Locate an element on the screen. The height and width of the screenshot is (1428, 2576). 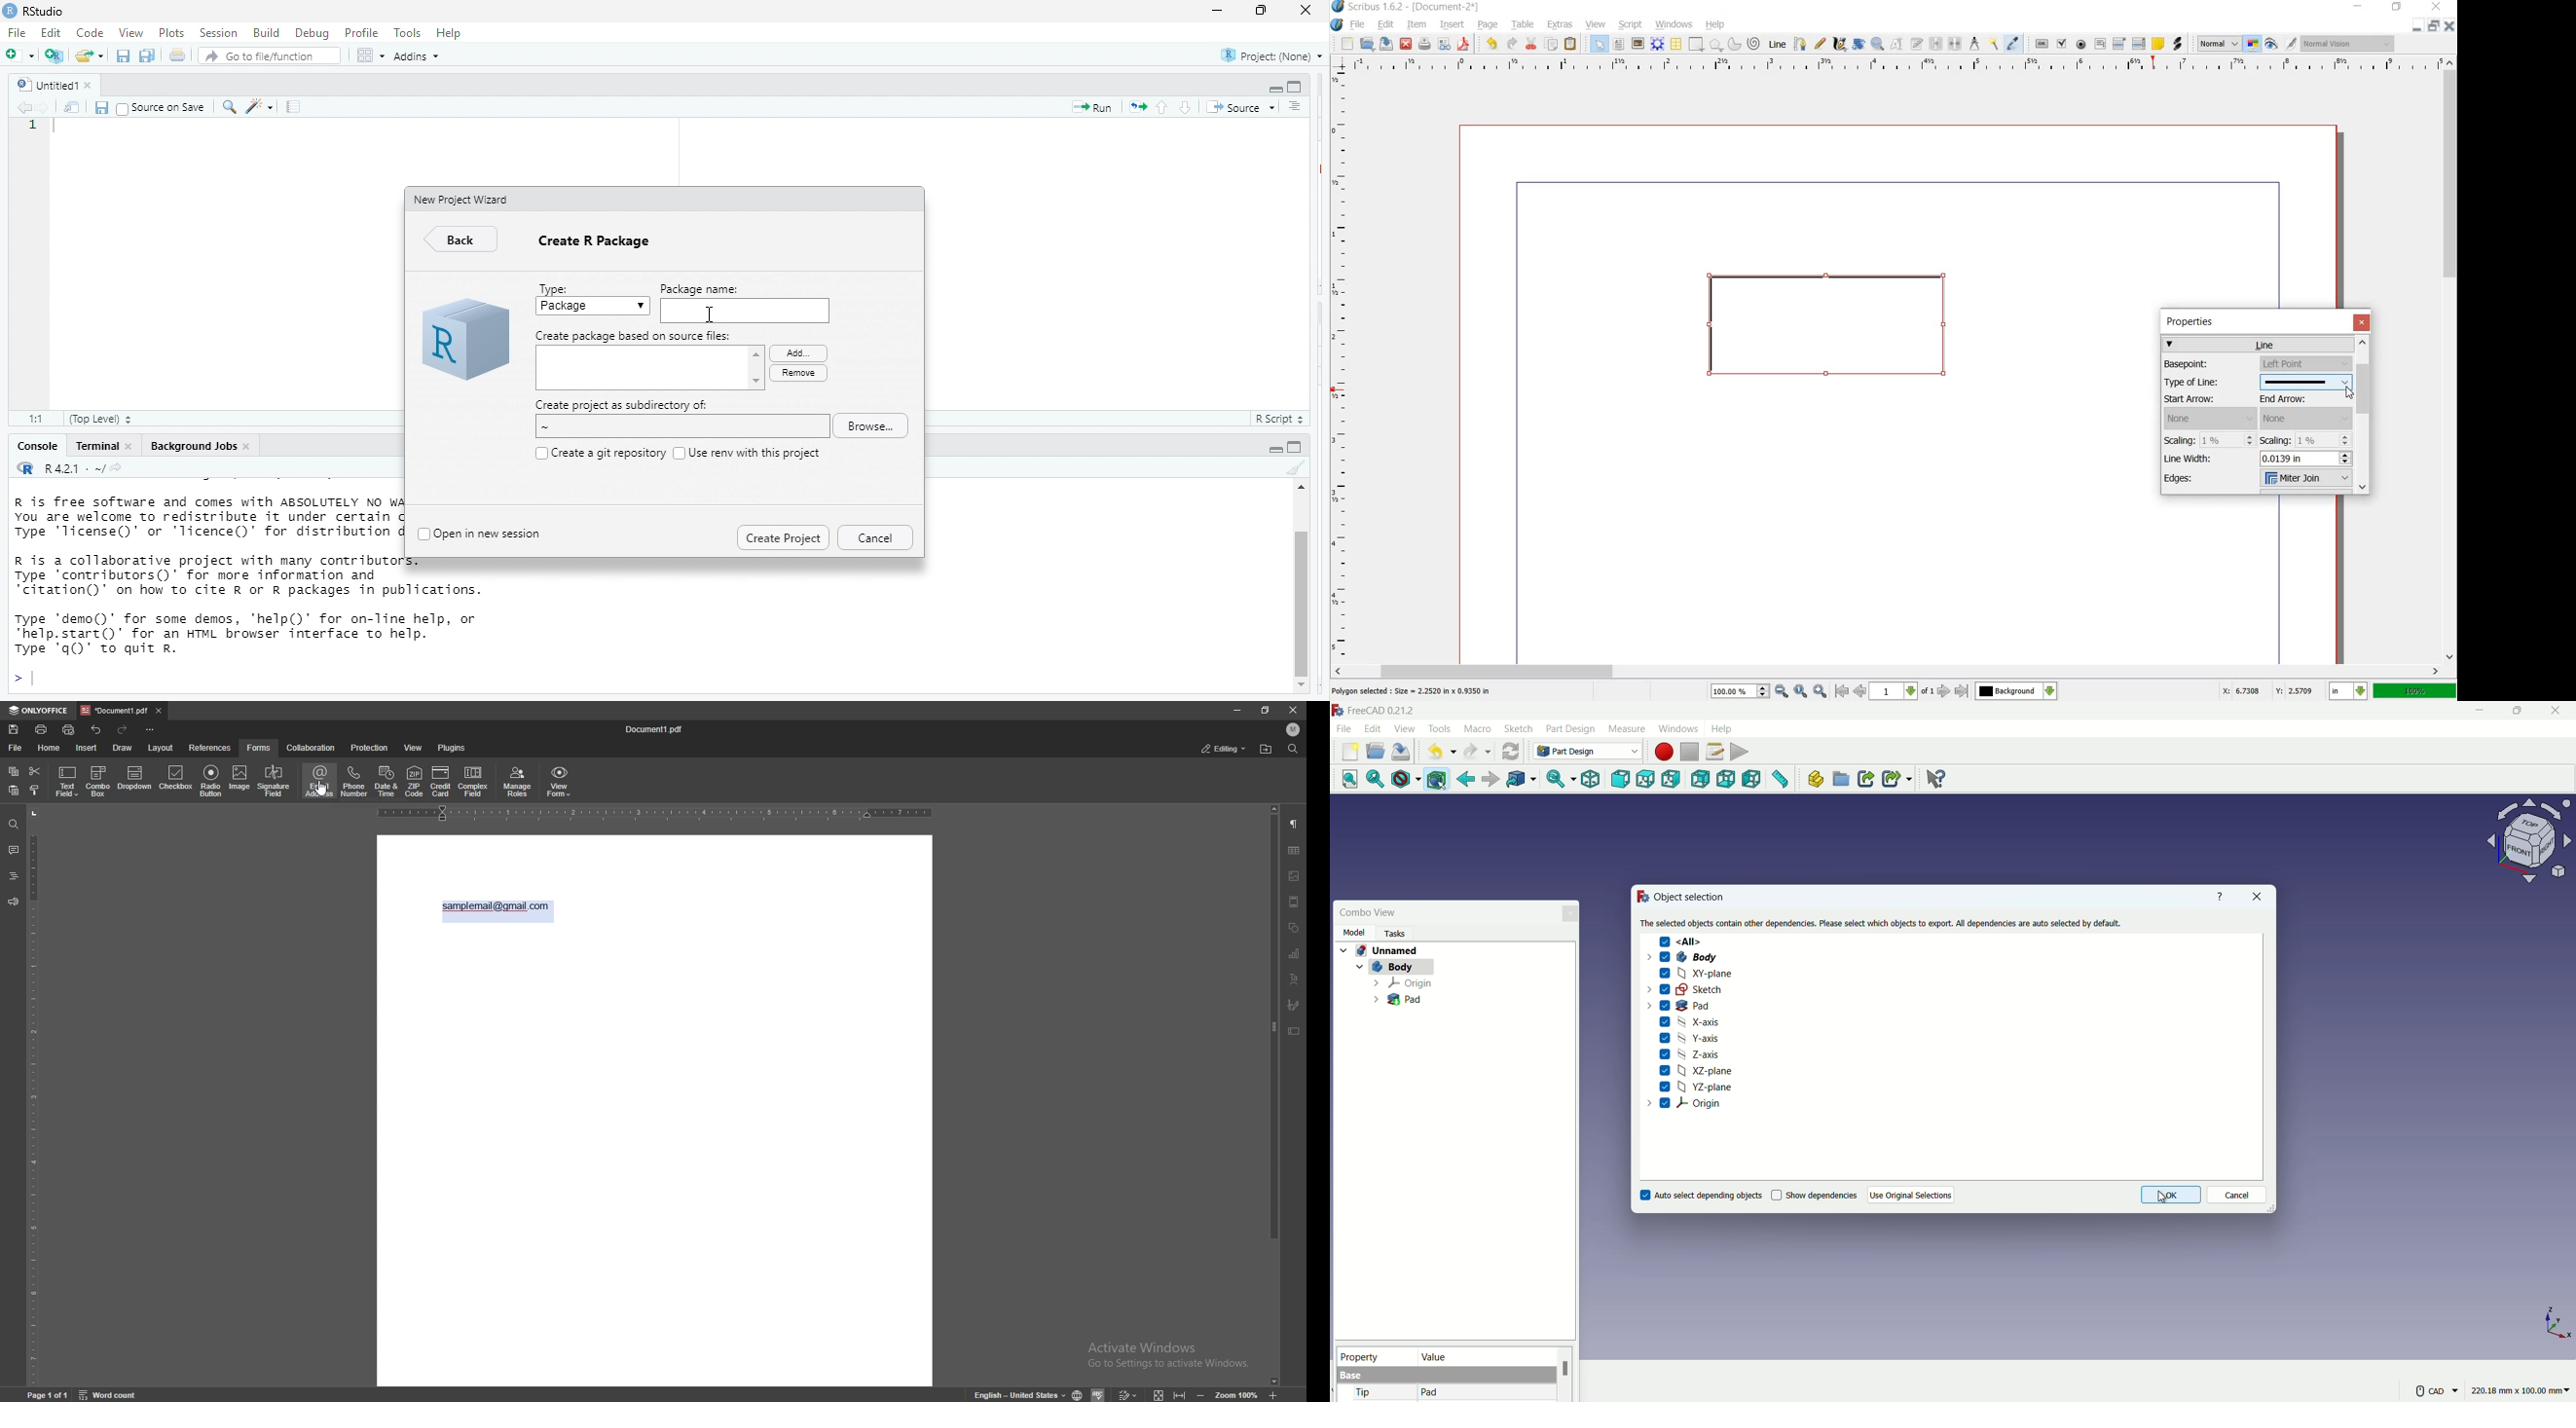
r studio logo is located at coordinates (463, 342).